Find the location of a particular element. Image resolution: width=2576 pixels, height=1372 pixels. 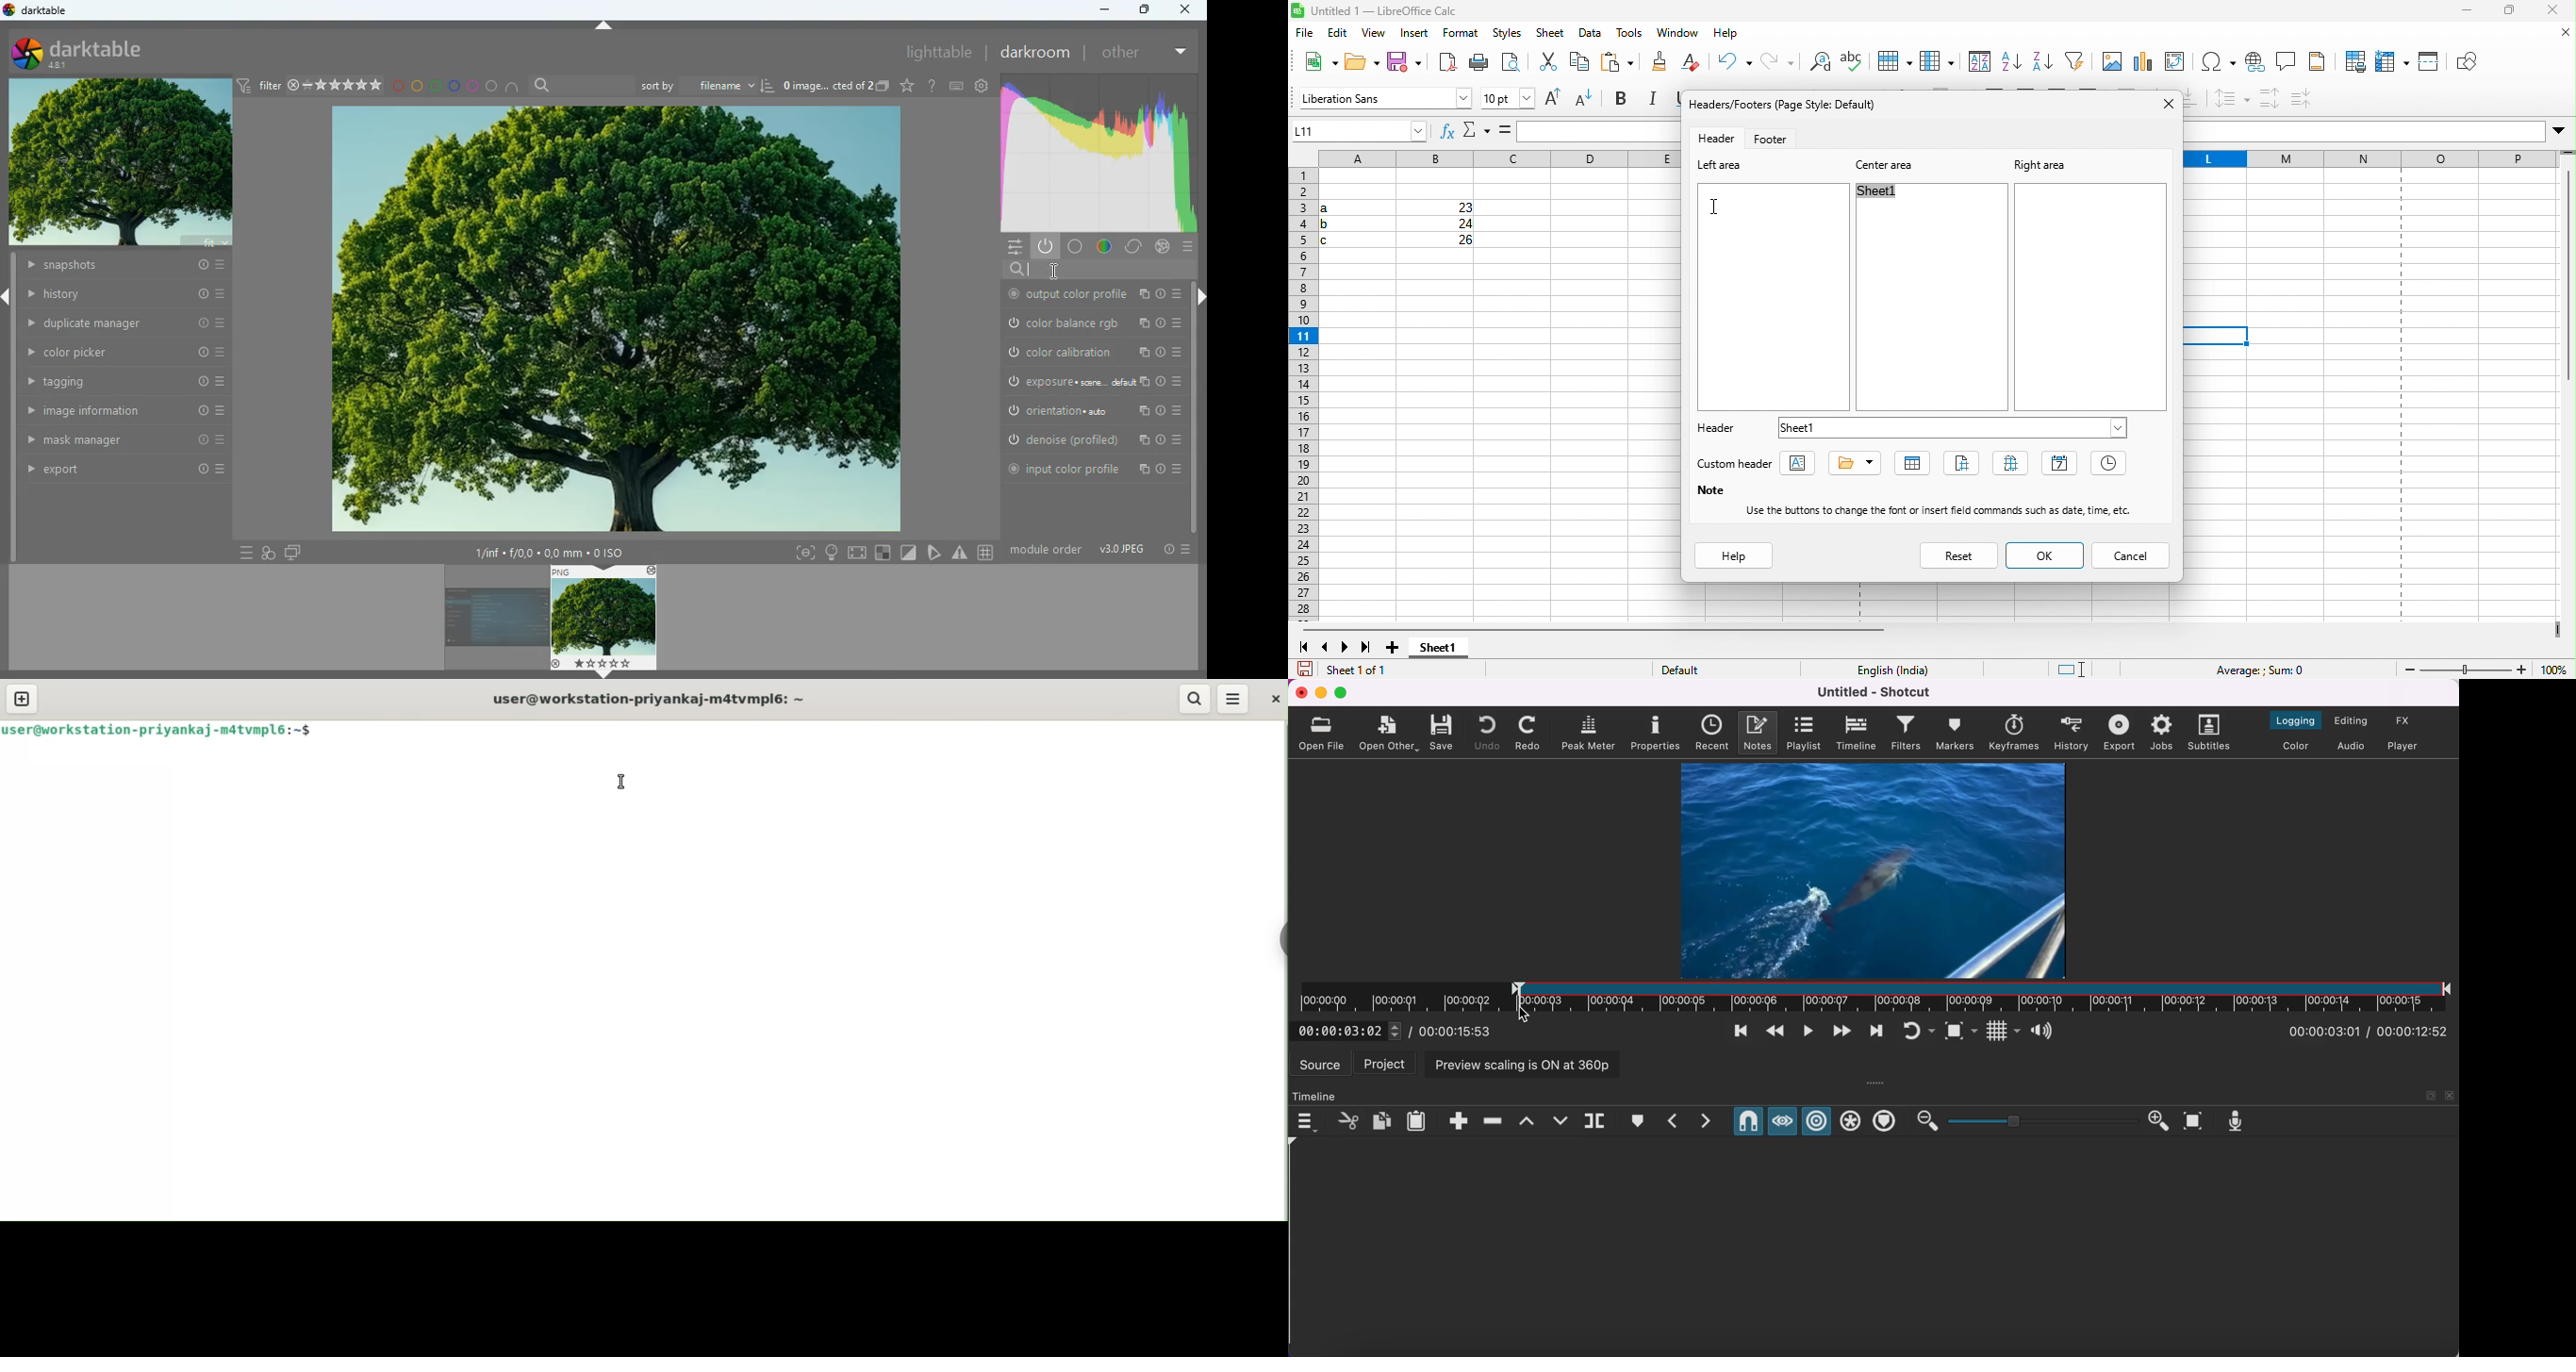

copy checked filters is located at coordinates (1381, 1121).